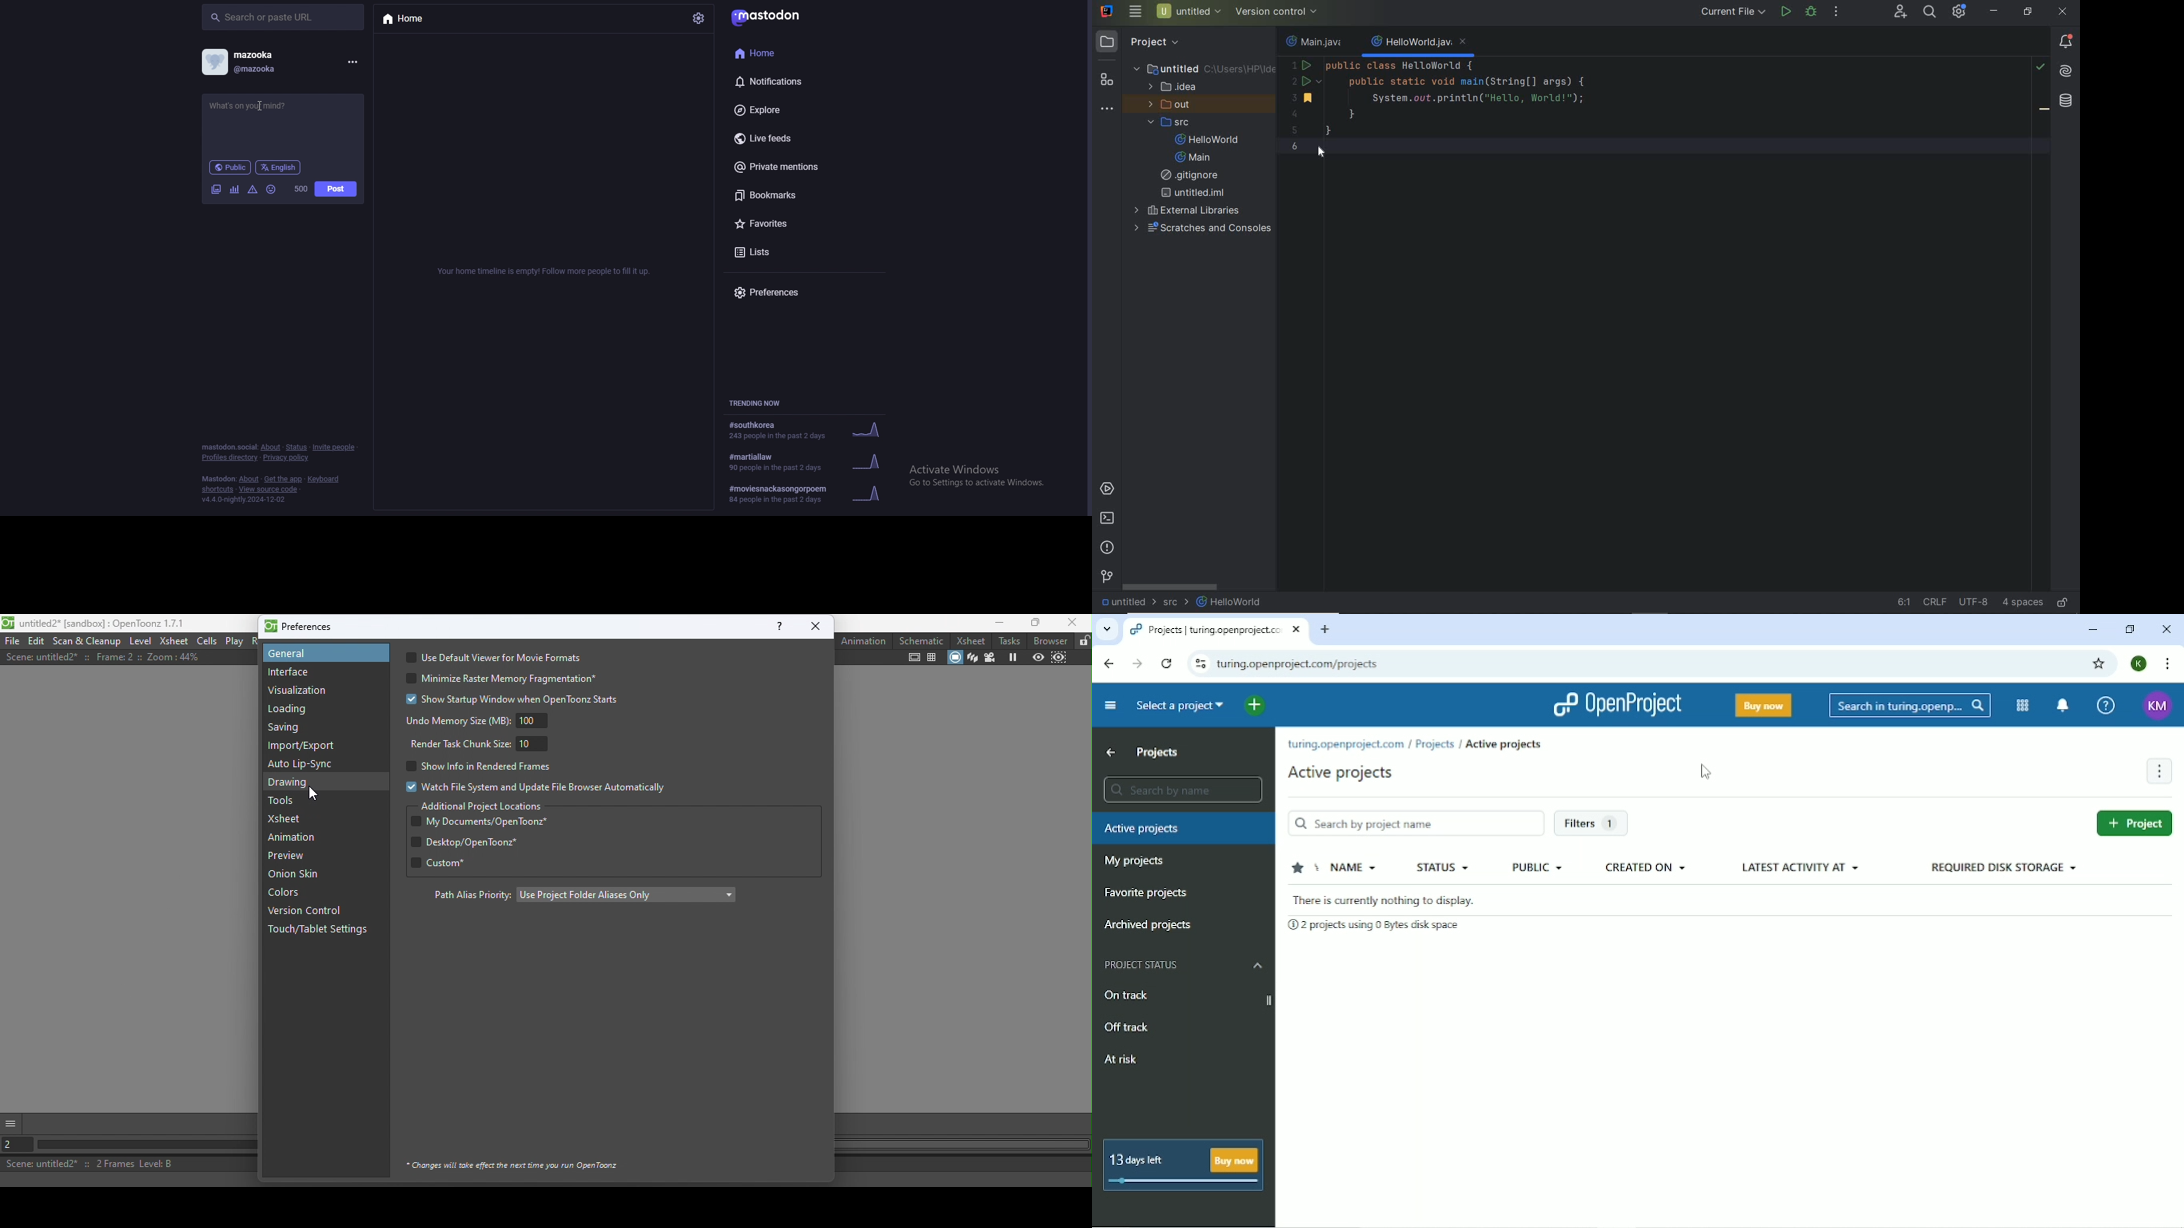  What do you see at coordinates (1196, 158) in the screenshot?
I see `Main` at bounding box center [1196, 158].